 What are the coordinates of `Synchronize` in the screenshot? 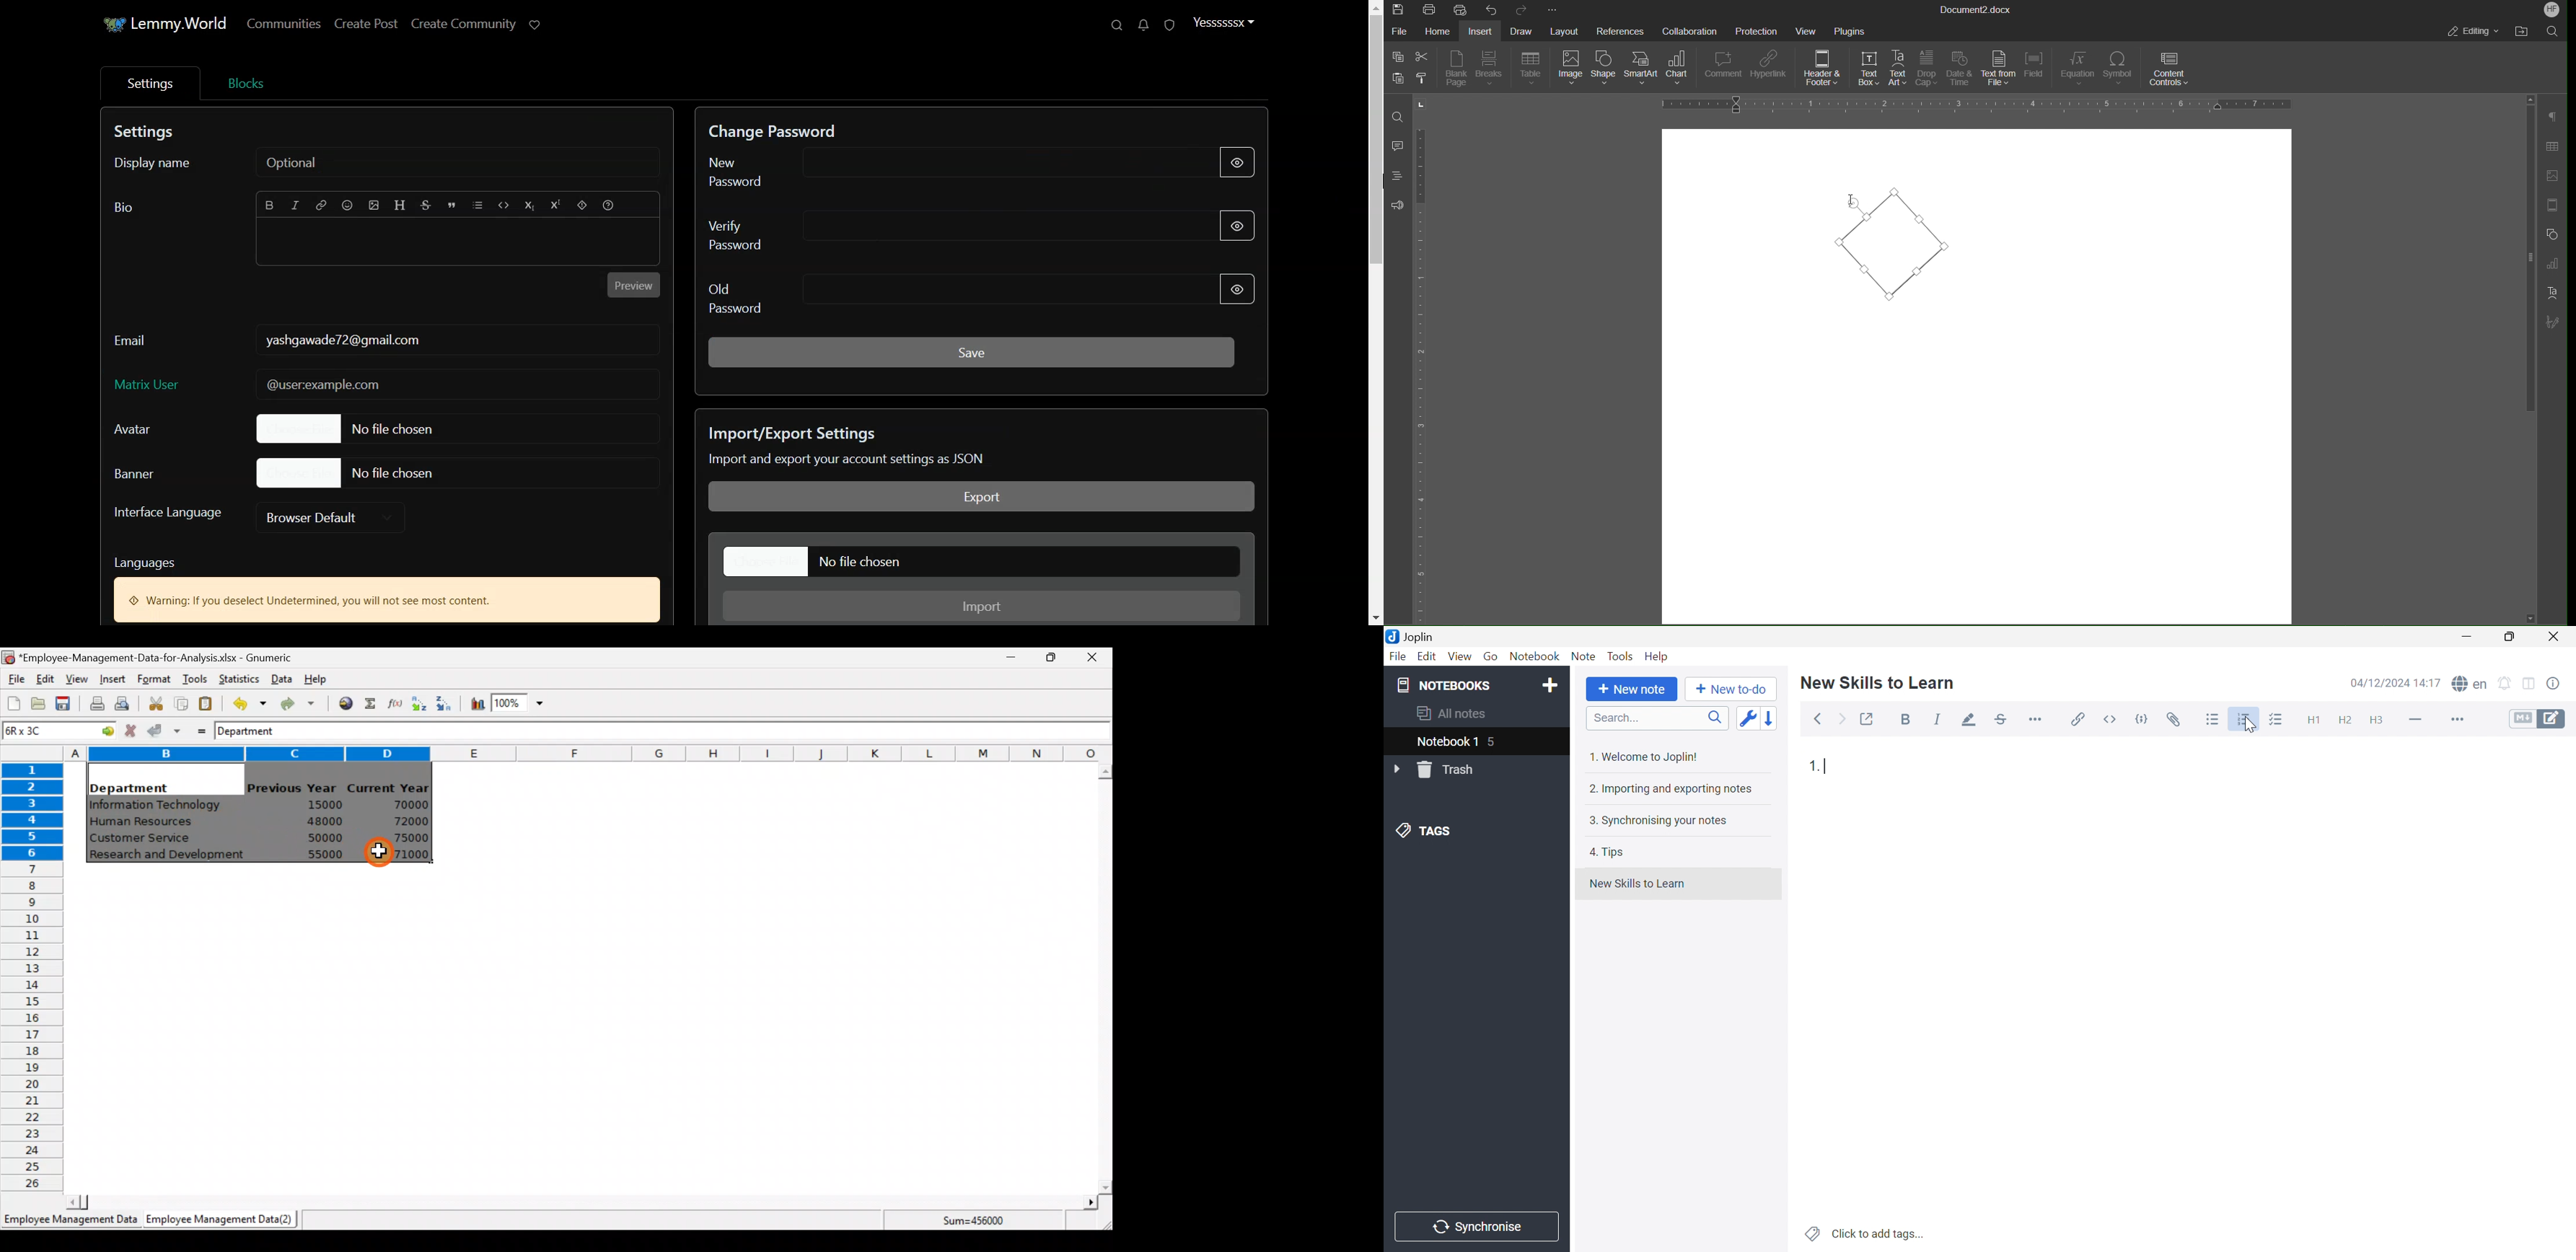 It's located at (1479, 1227).